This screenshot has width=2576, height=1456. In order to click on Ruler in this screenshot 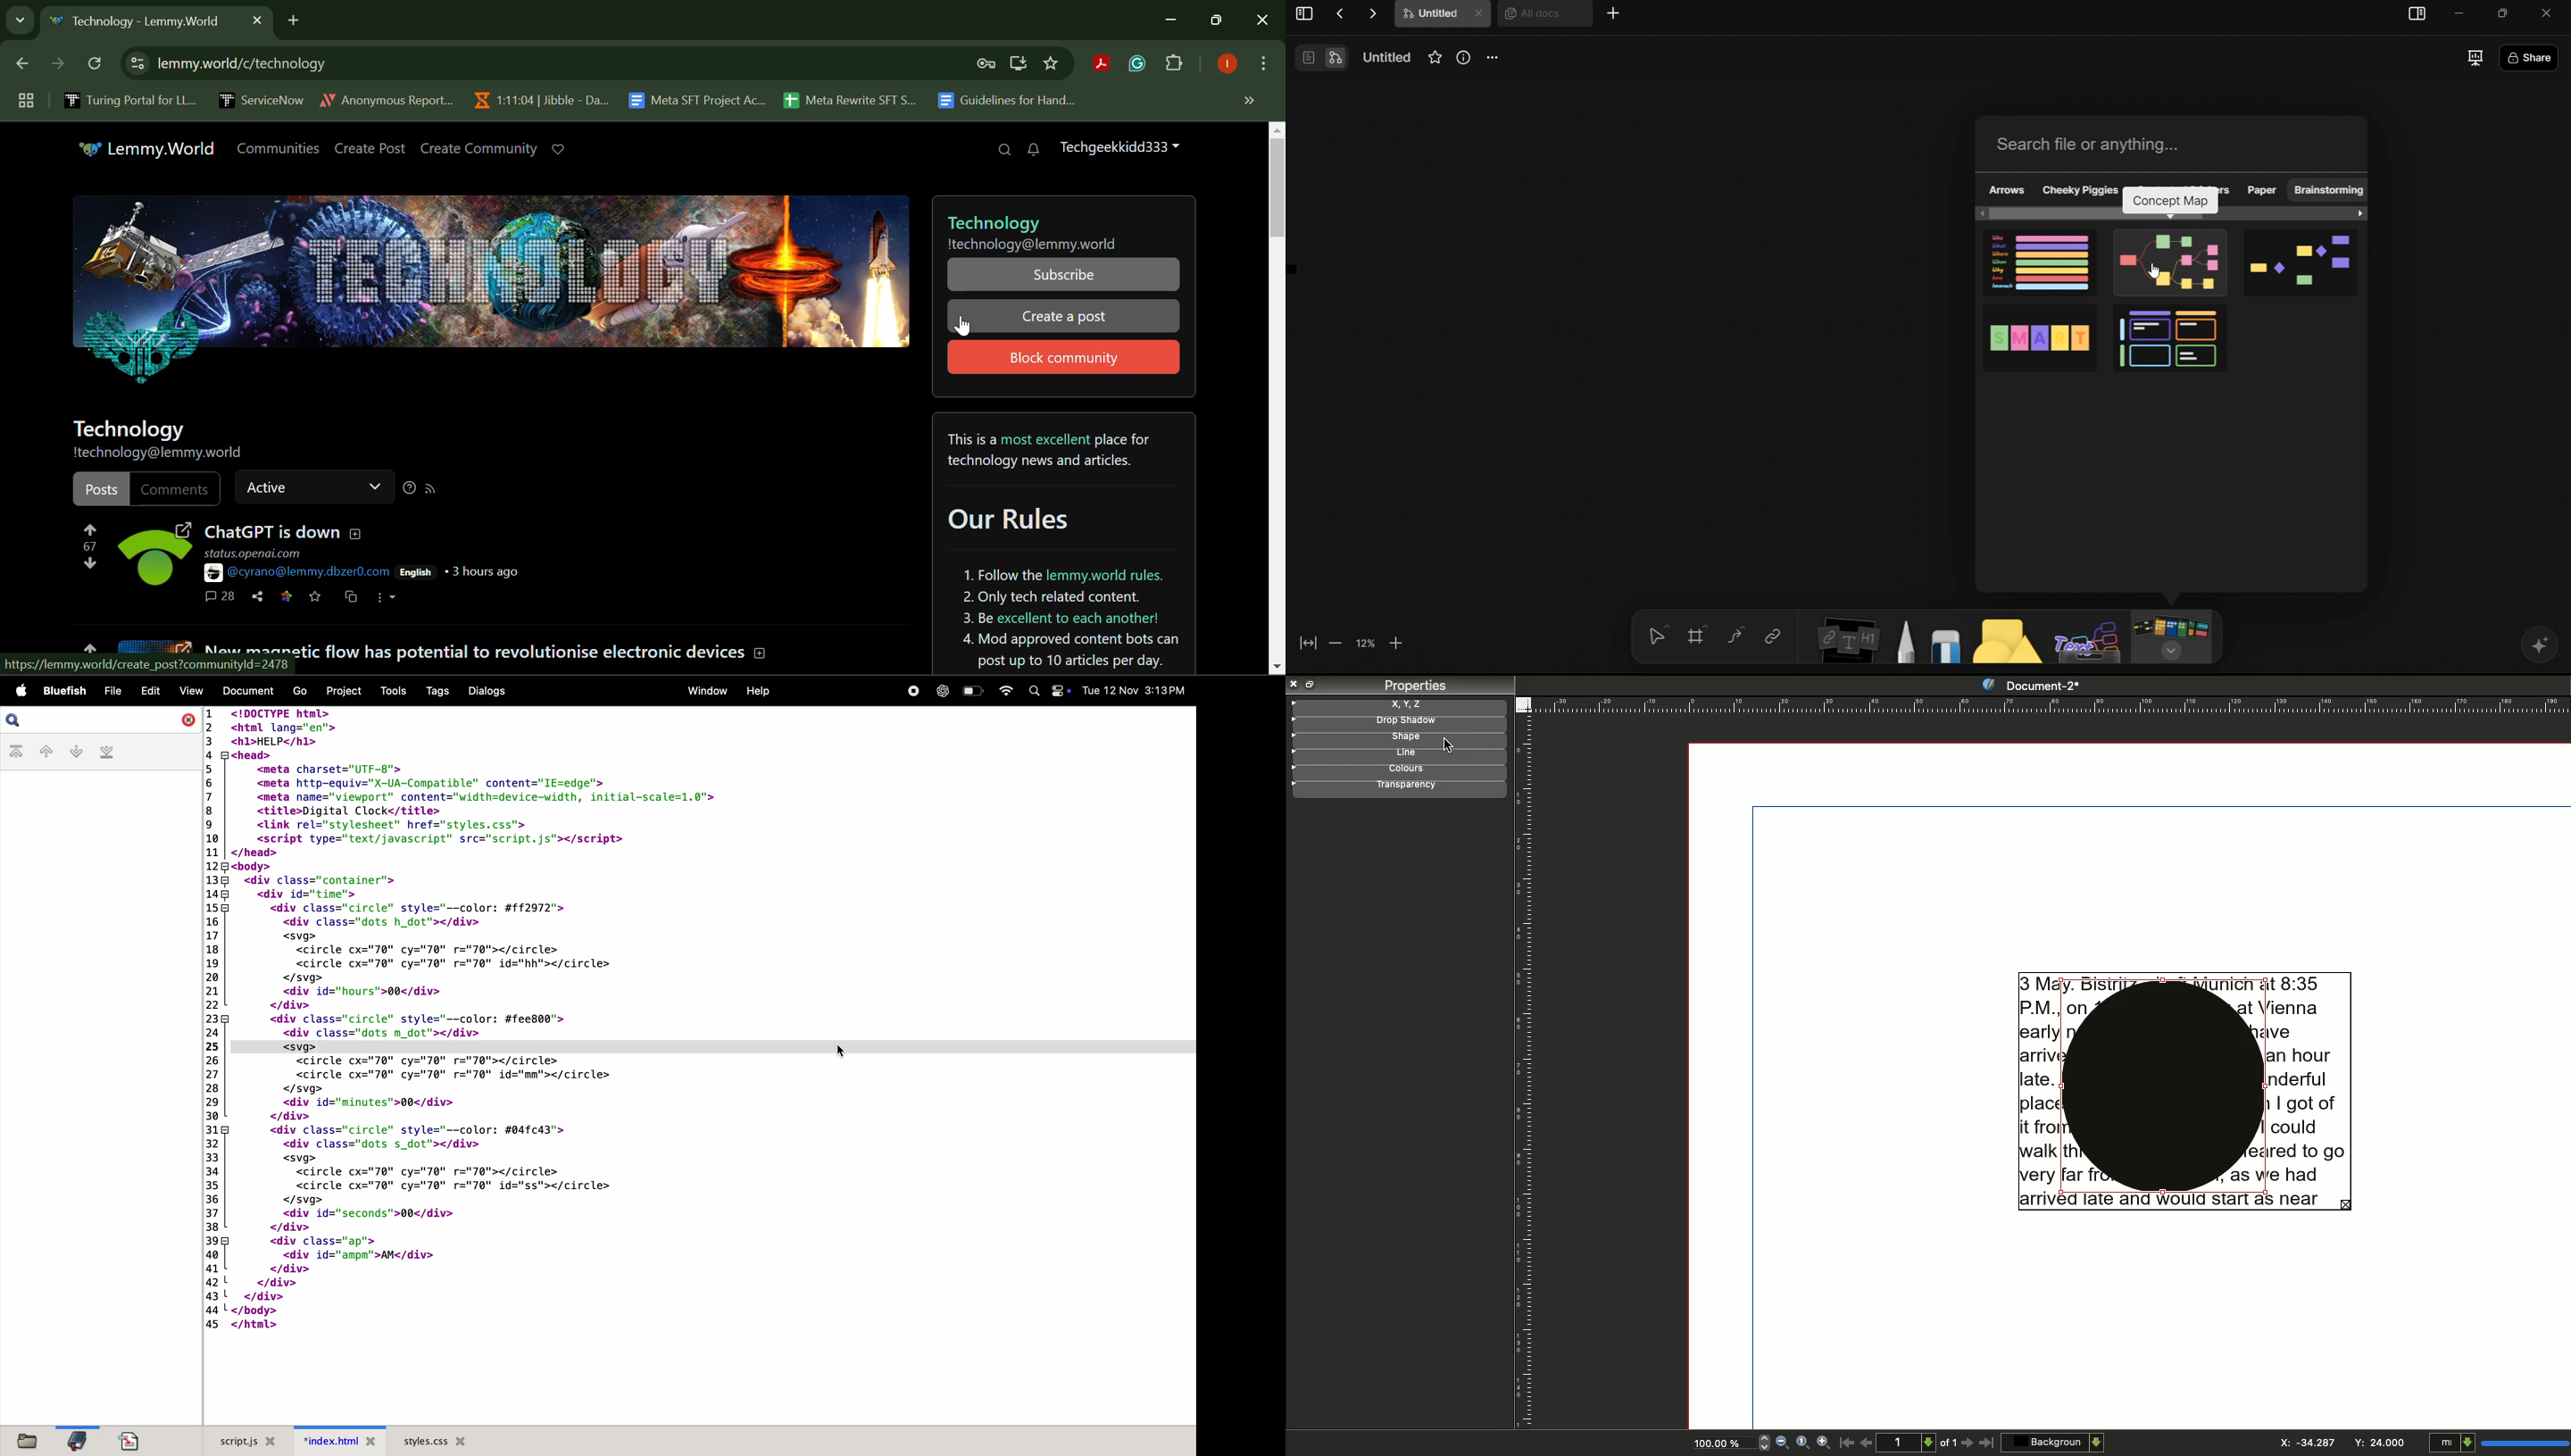, I will do `click(1522, 1071)`.